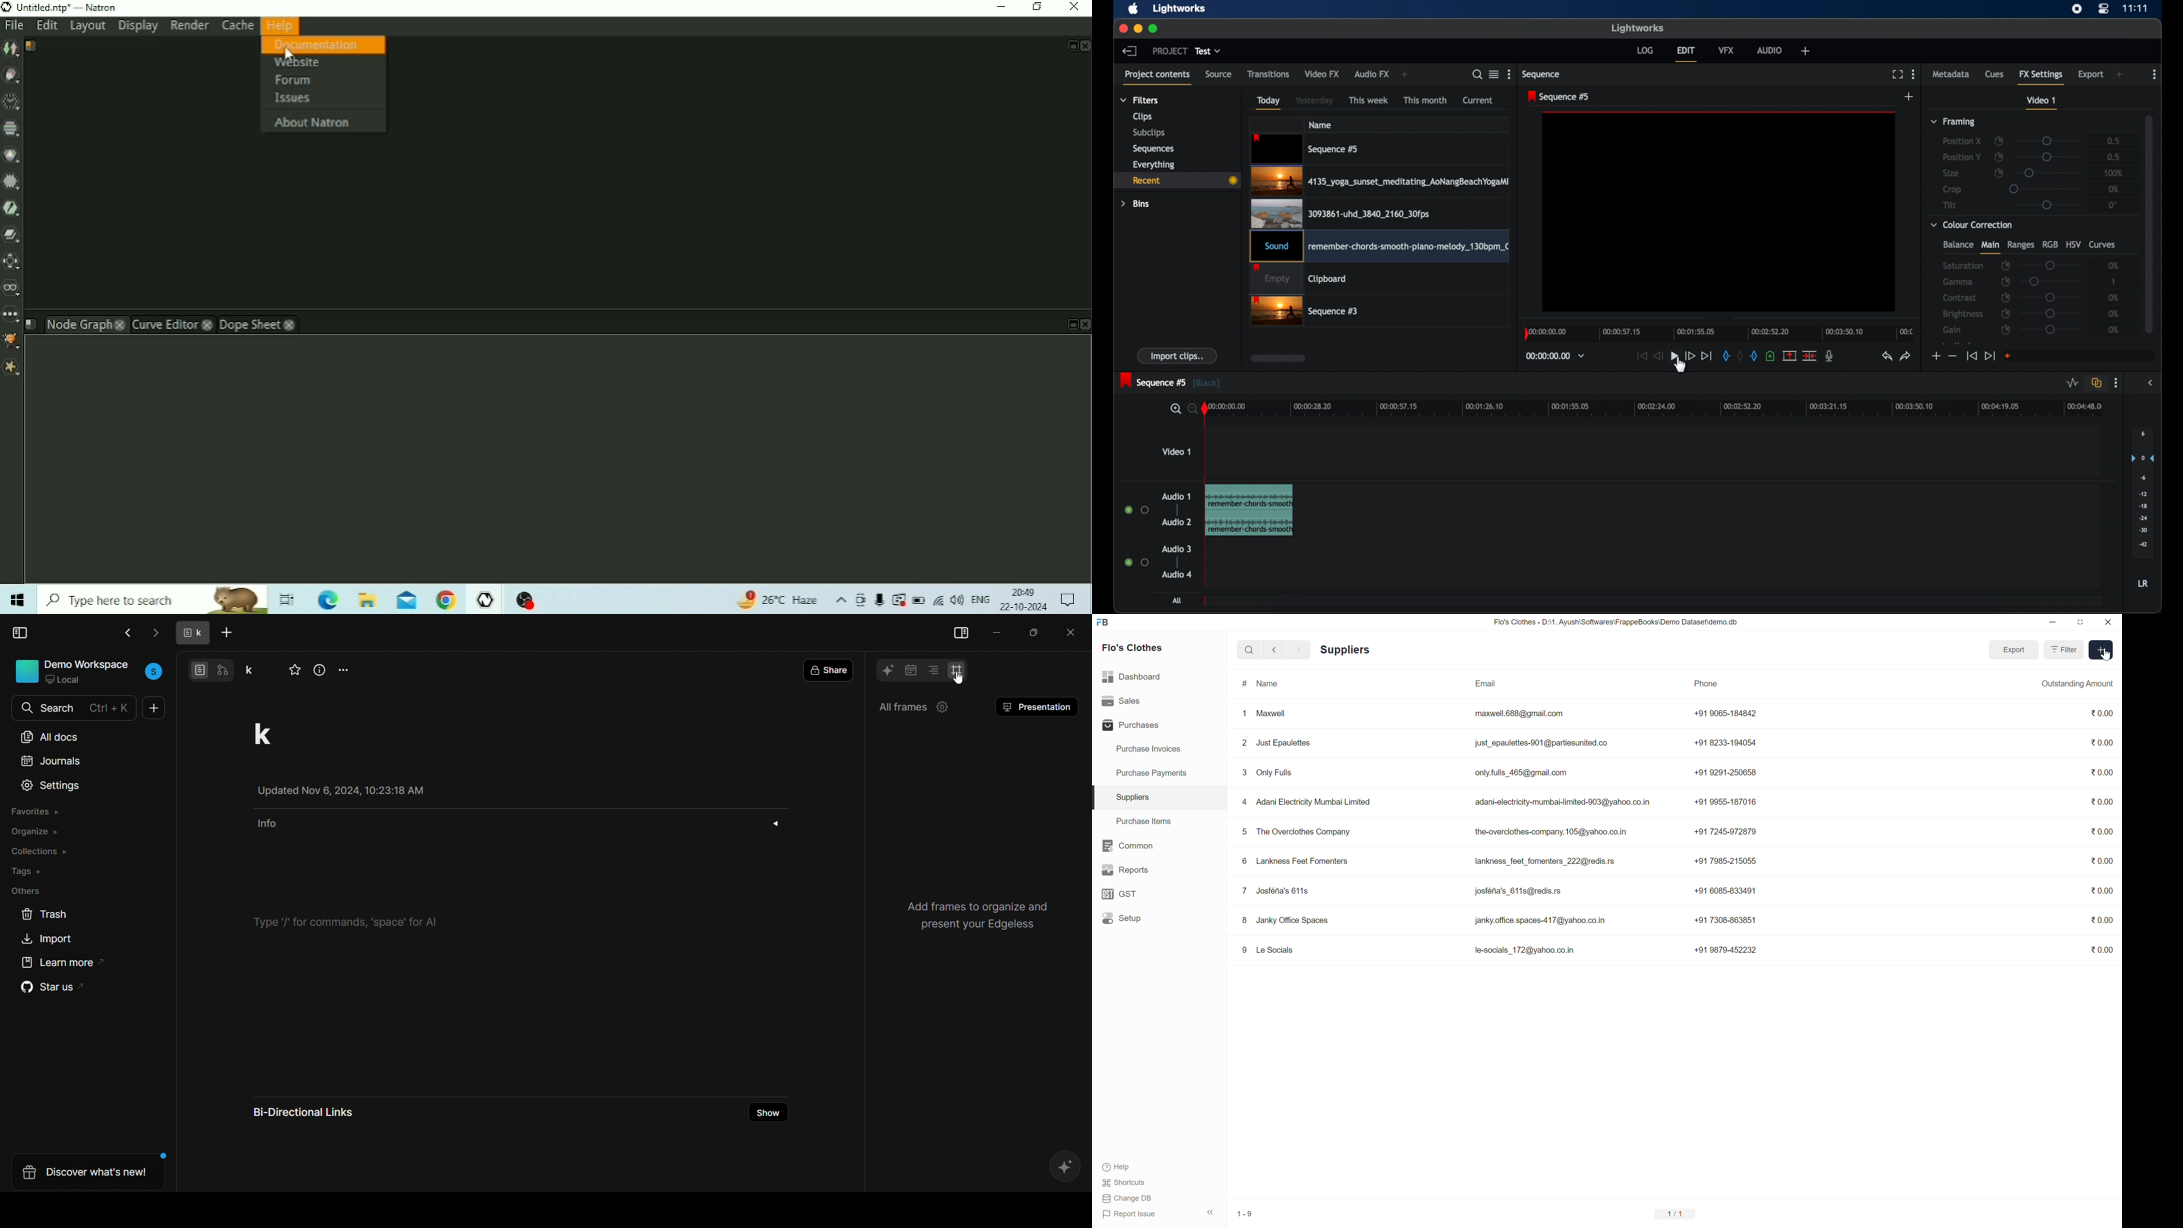 The width and height of the screenshot is (2184, 1232). I want to click on 5 The Overclothes Company, so click(1296, 832).